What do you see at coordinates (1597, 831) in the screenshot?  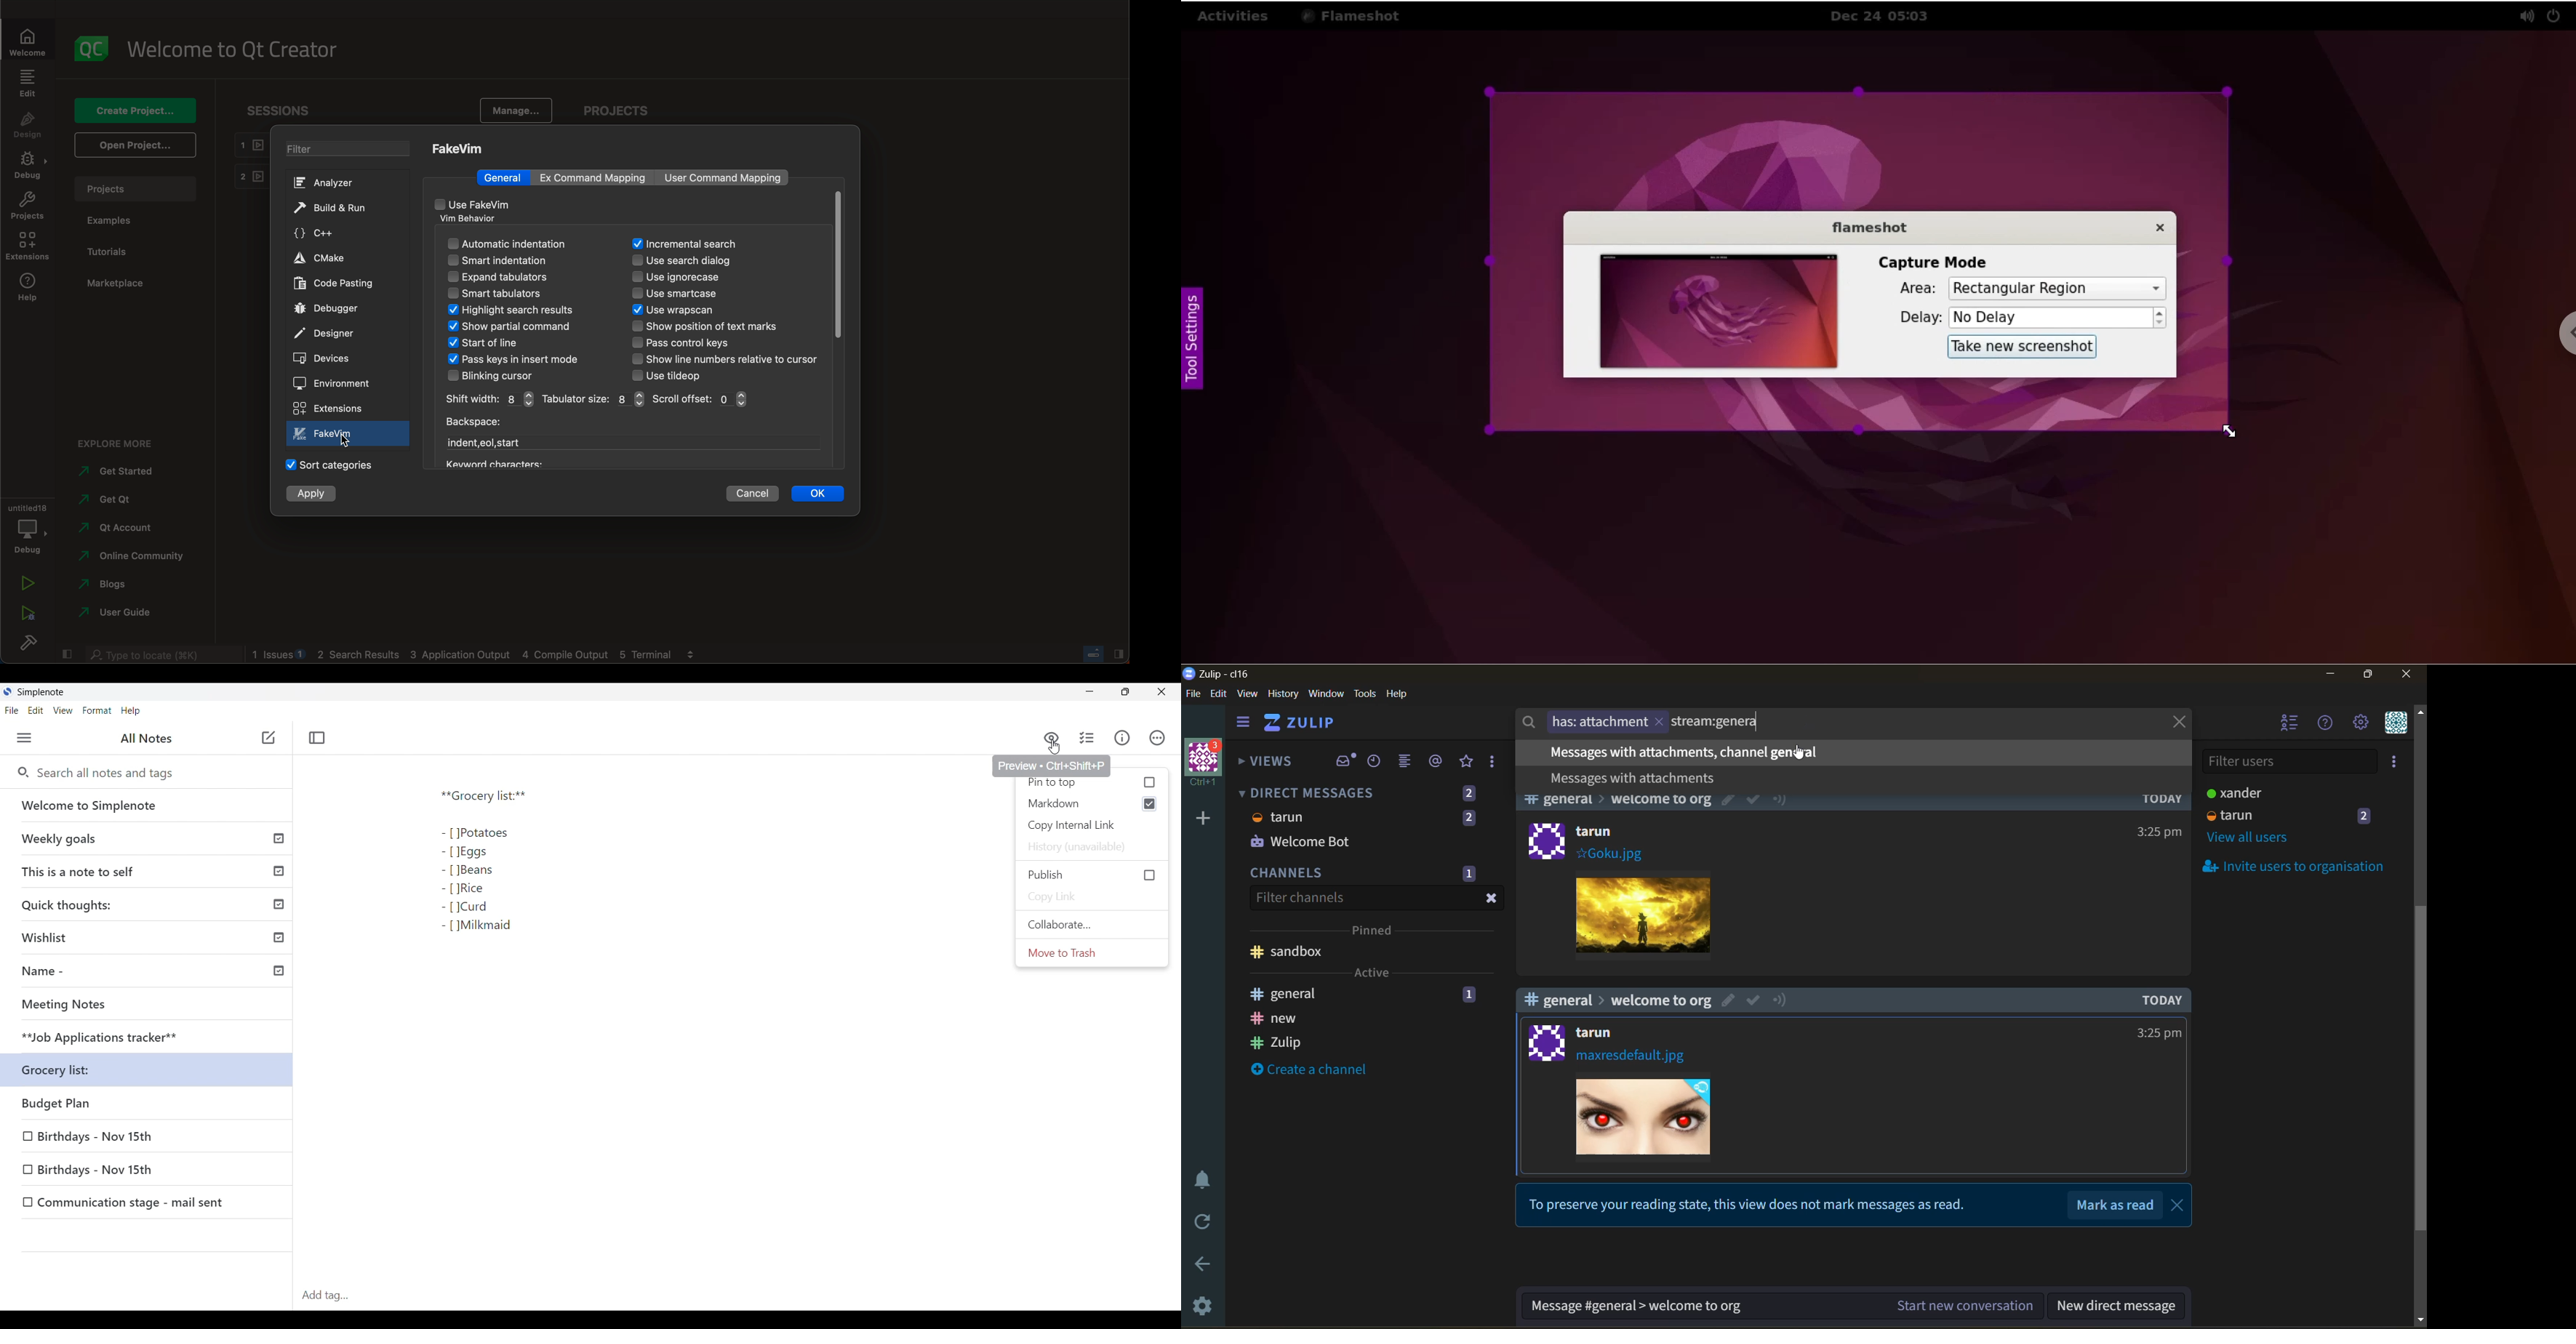 I see `tarun` at bounding box center [1597, 831].